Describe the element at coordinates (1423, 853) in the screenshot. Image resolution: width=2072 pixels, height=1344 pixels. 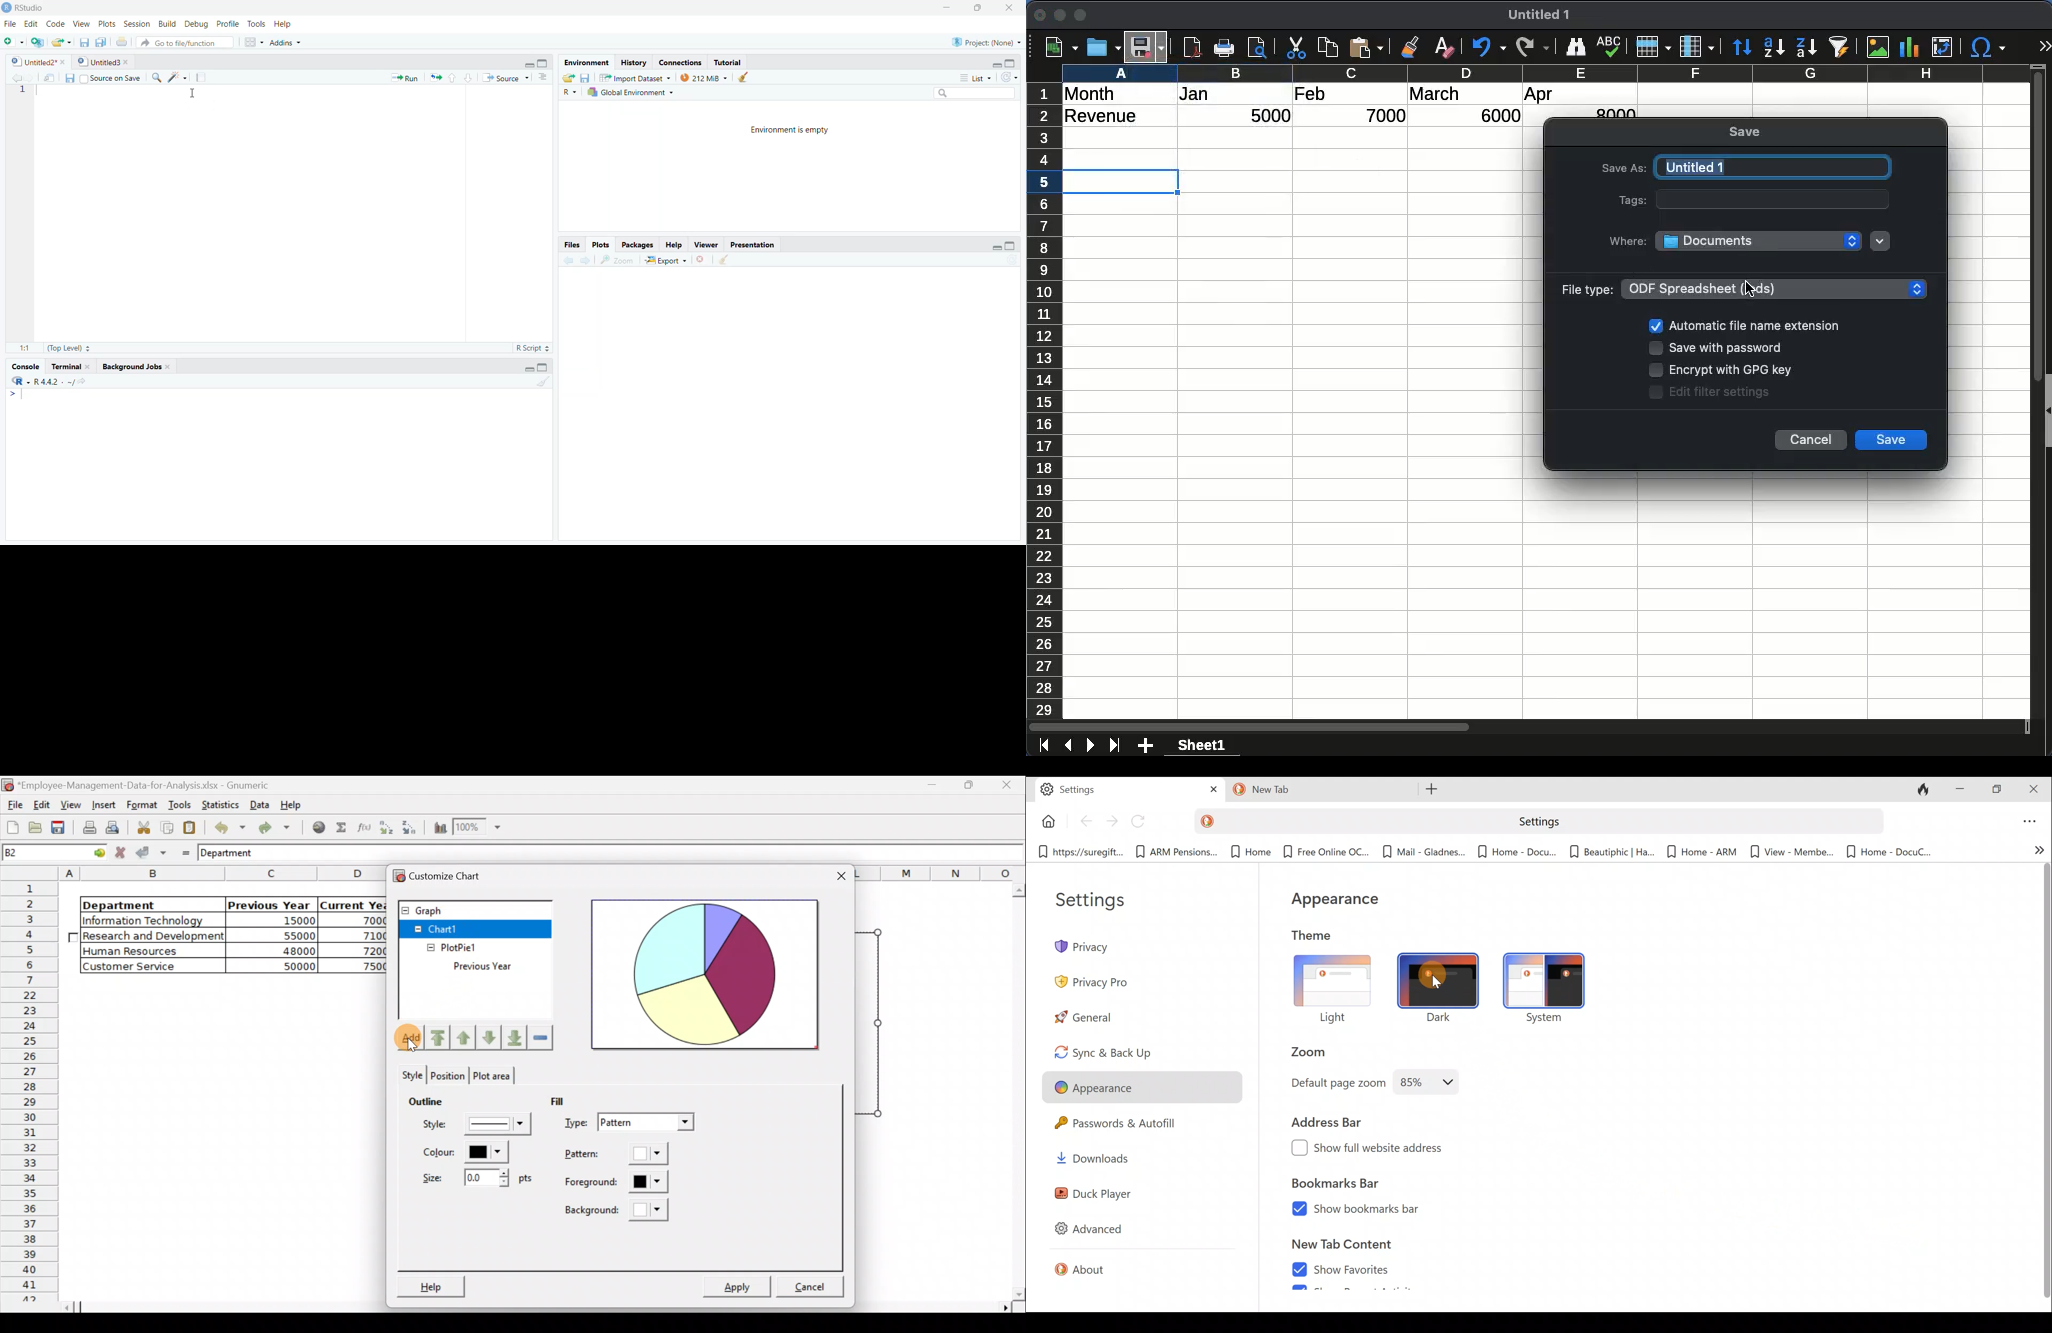
I see `Bookmark 5` at that location.